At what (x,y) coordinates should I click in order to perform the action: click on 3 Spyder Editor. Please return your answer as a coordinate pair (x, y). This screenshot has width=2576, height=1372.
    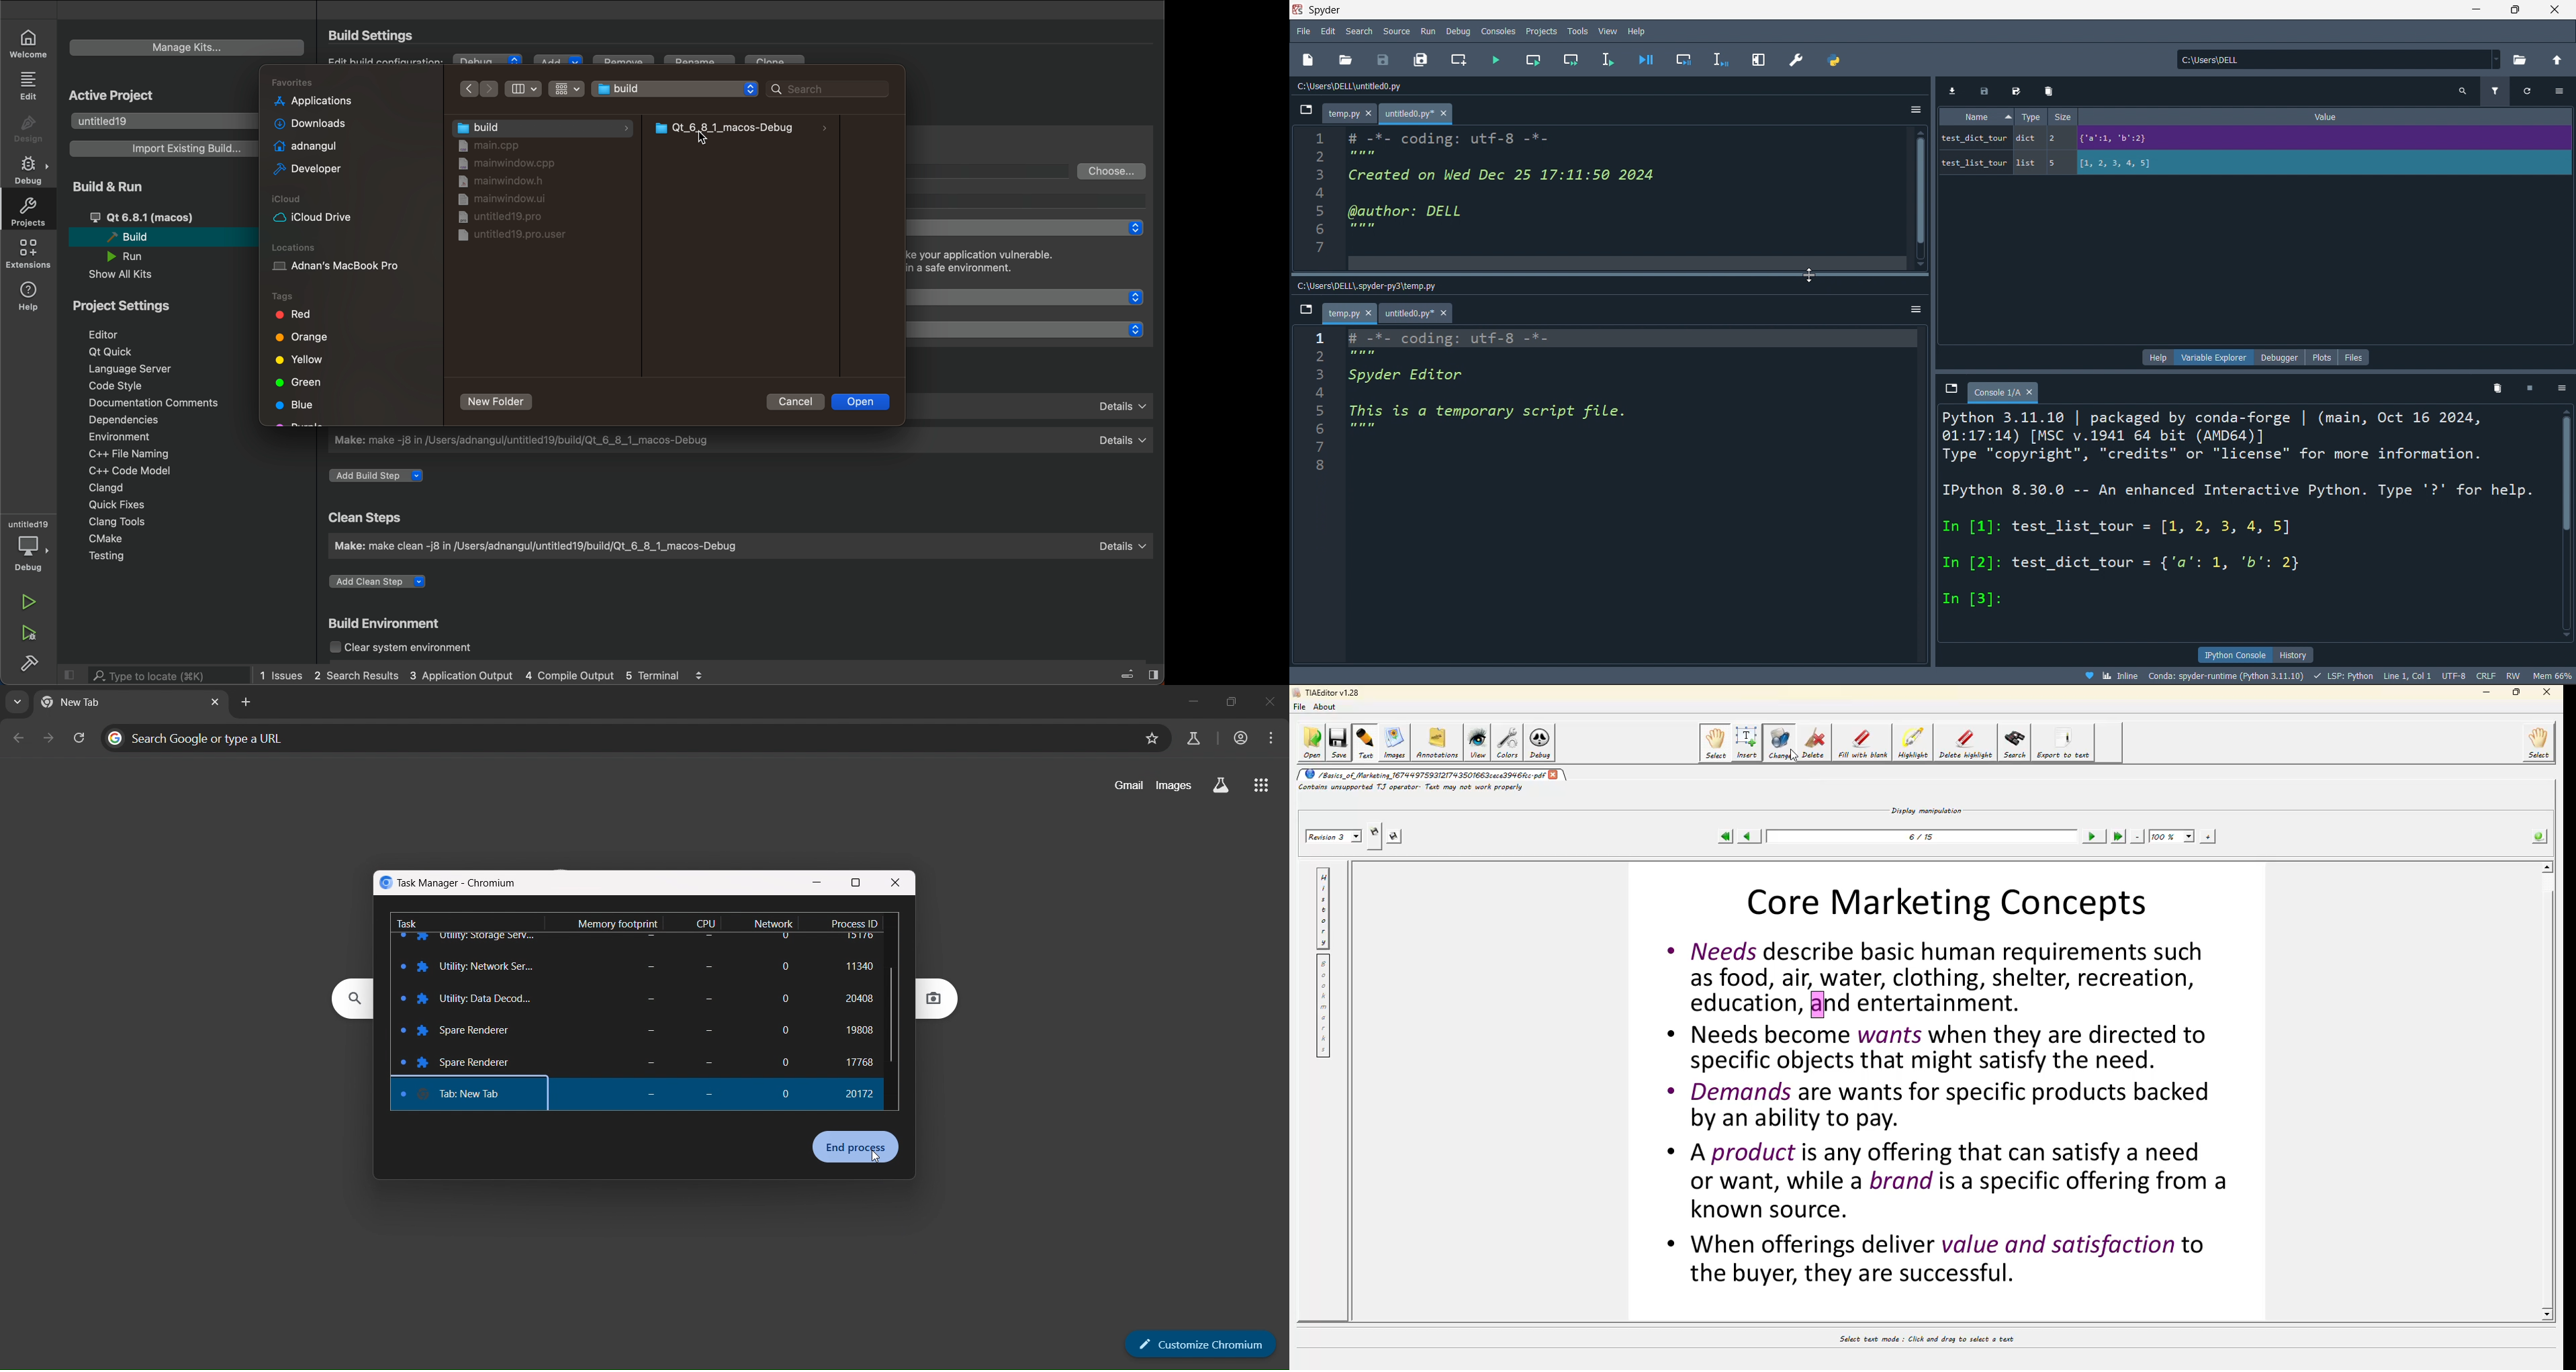
    Looking at the image, I should click on (1400, 376).